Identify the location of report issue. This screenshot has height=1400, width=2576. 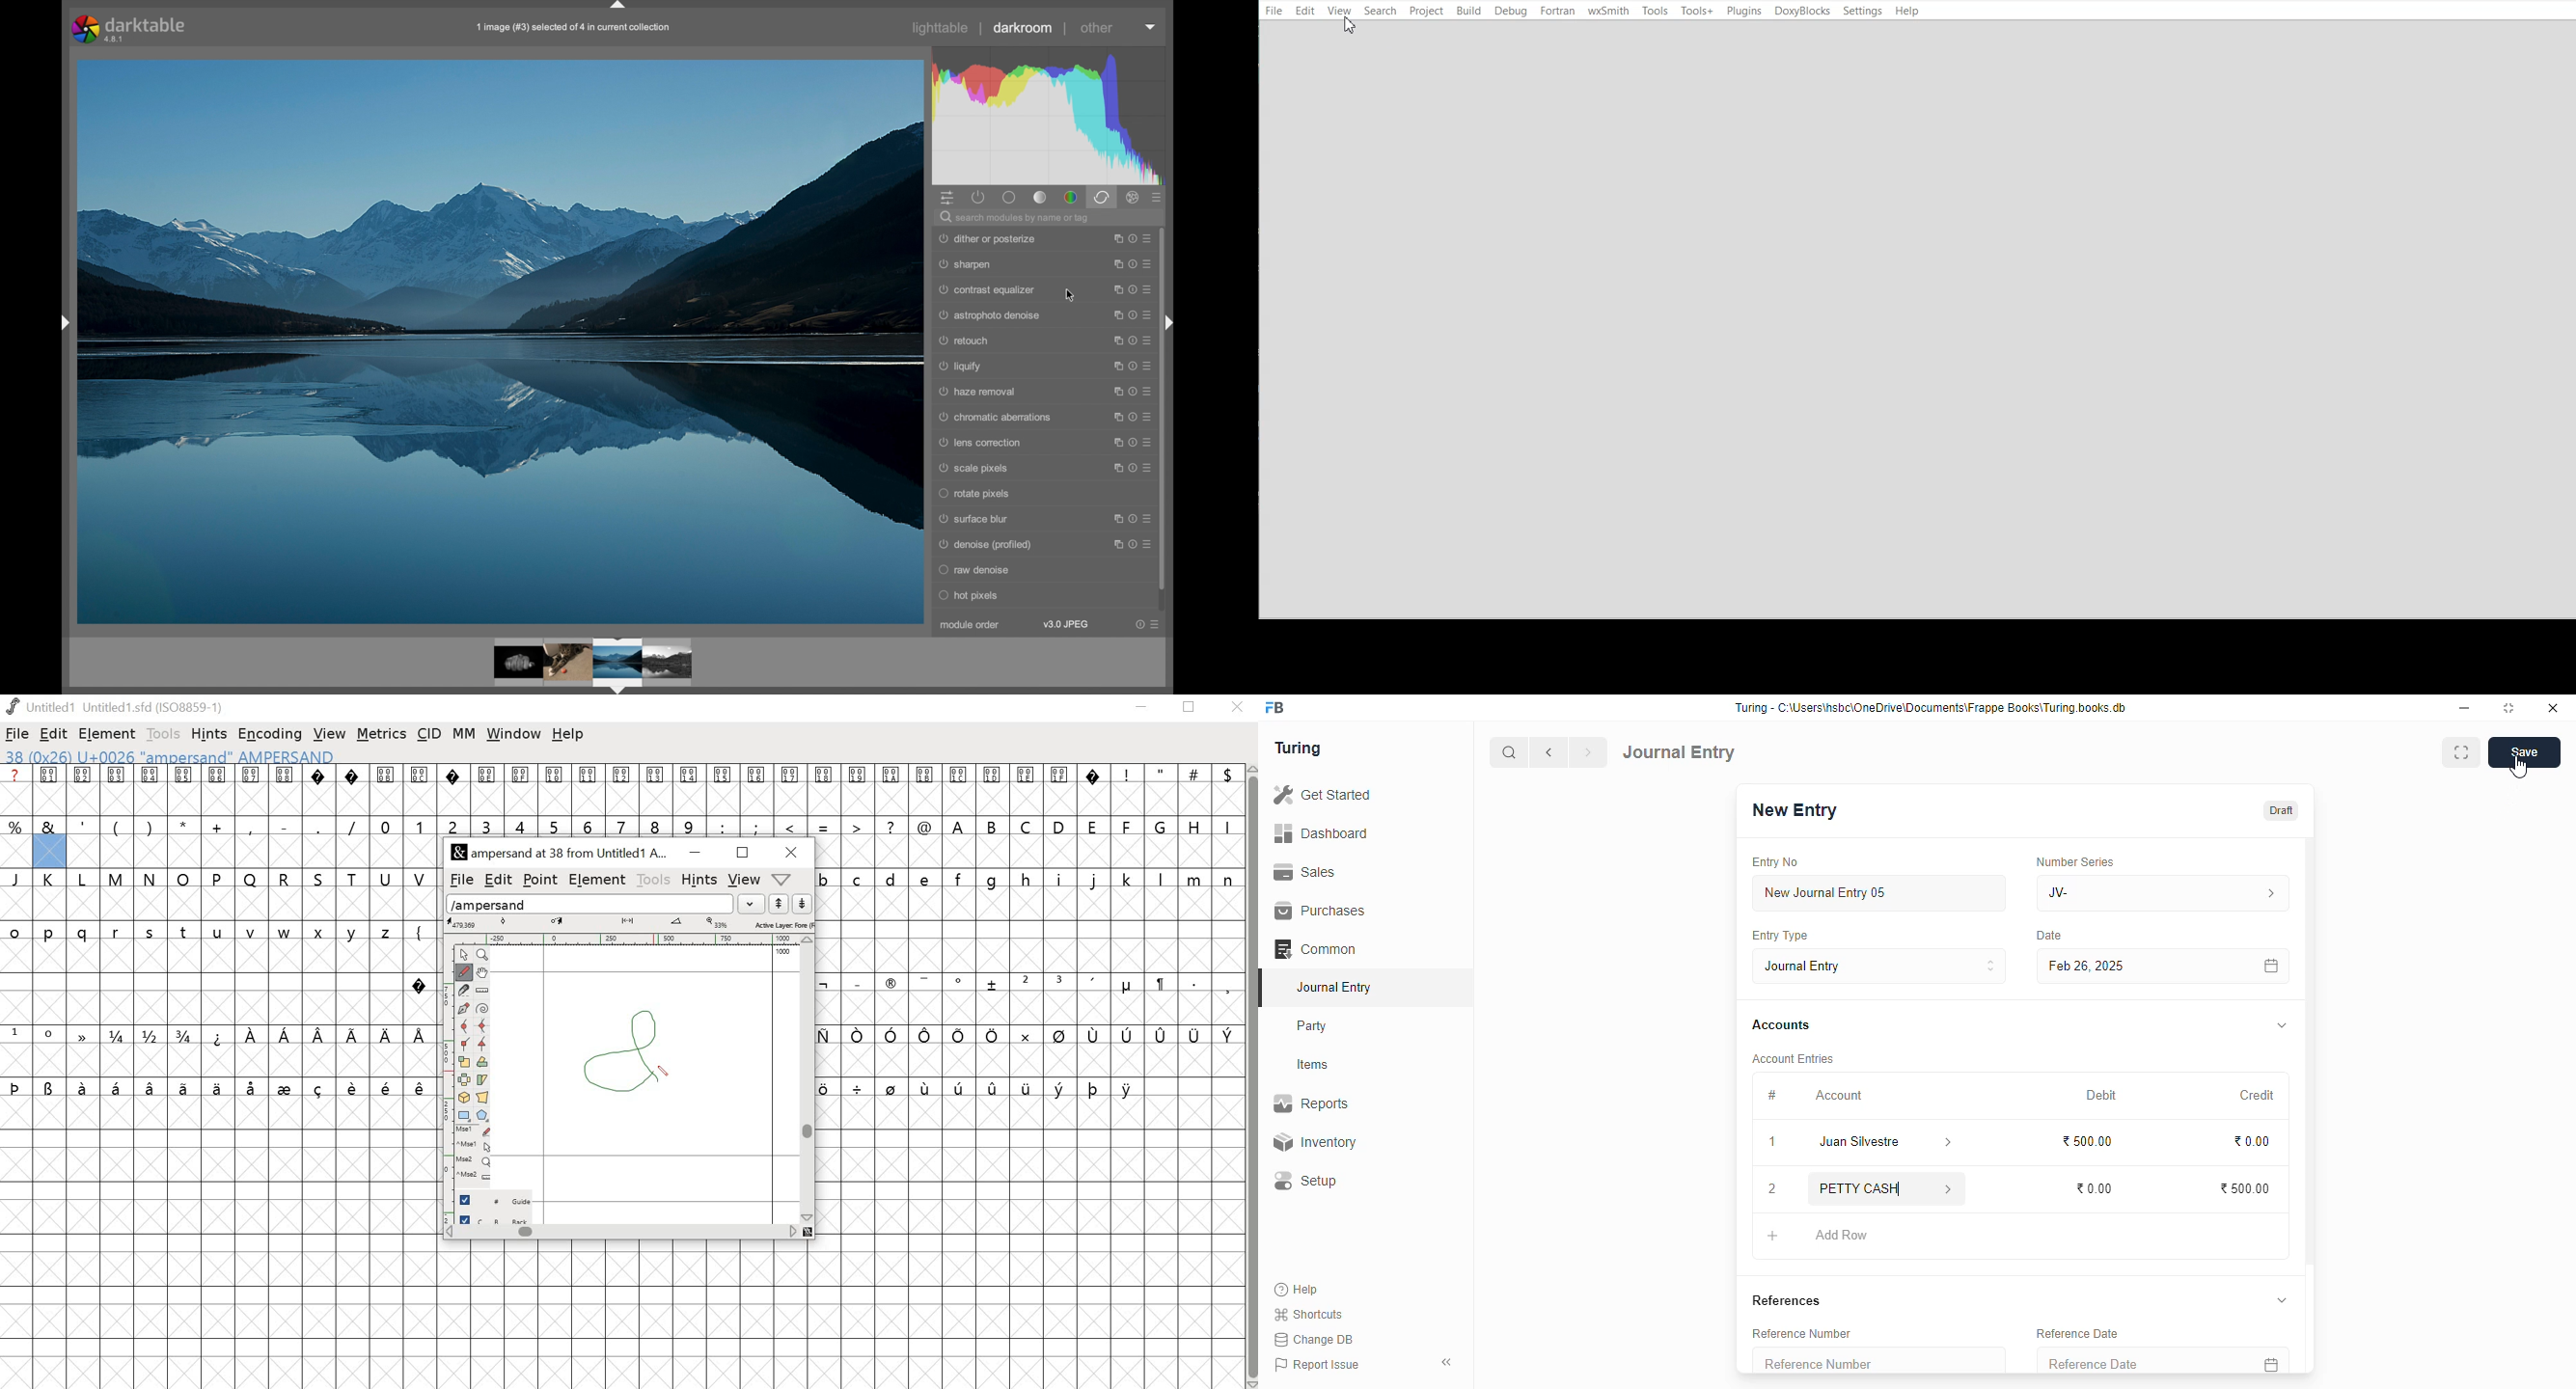
(1317, 1365).